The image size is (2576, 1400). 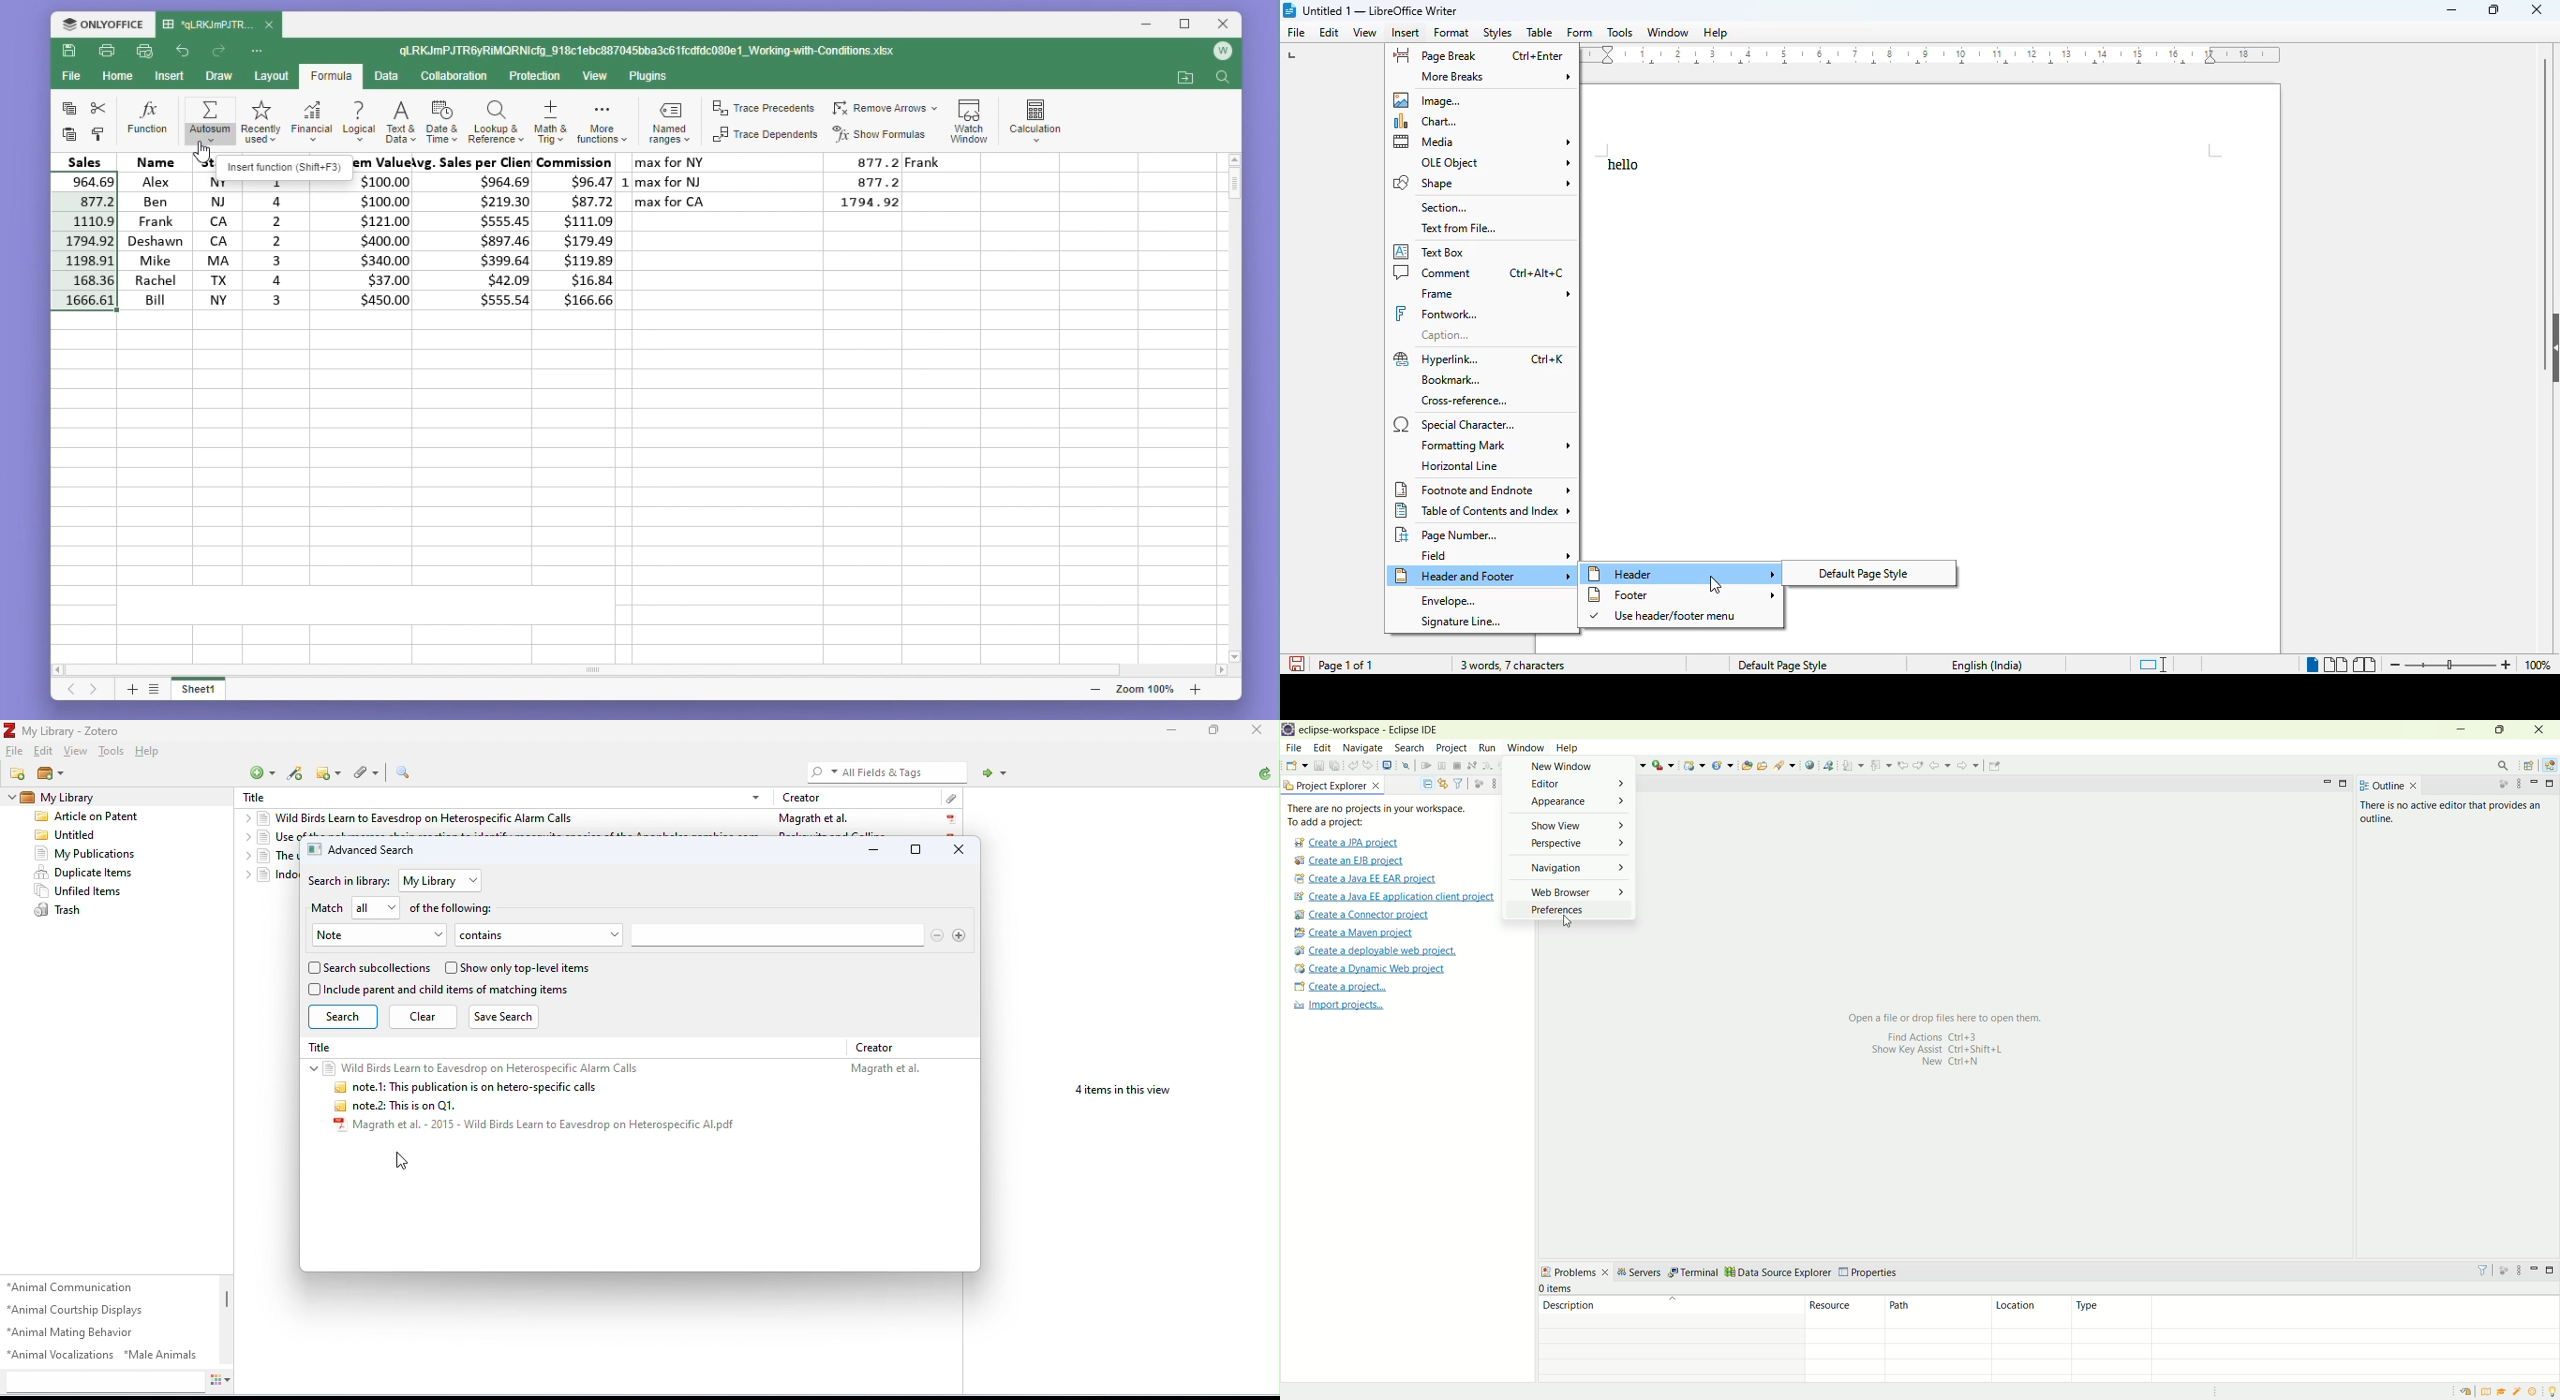 I want to click on drop-down, so click(x=439, y=936).